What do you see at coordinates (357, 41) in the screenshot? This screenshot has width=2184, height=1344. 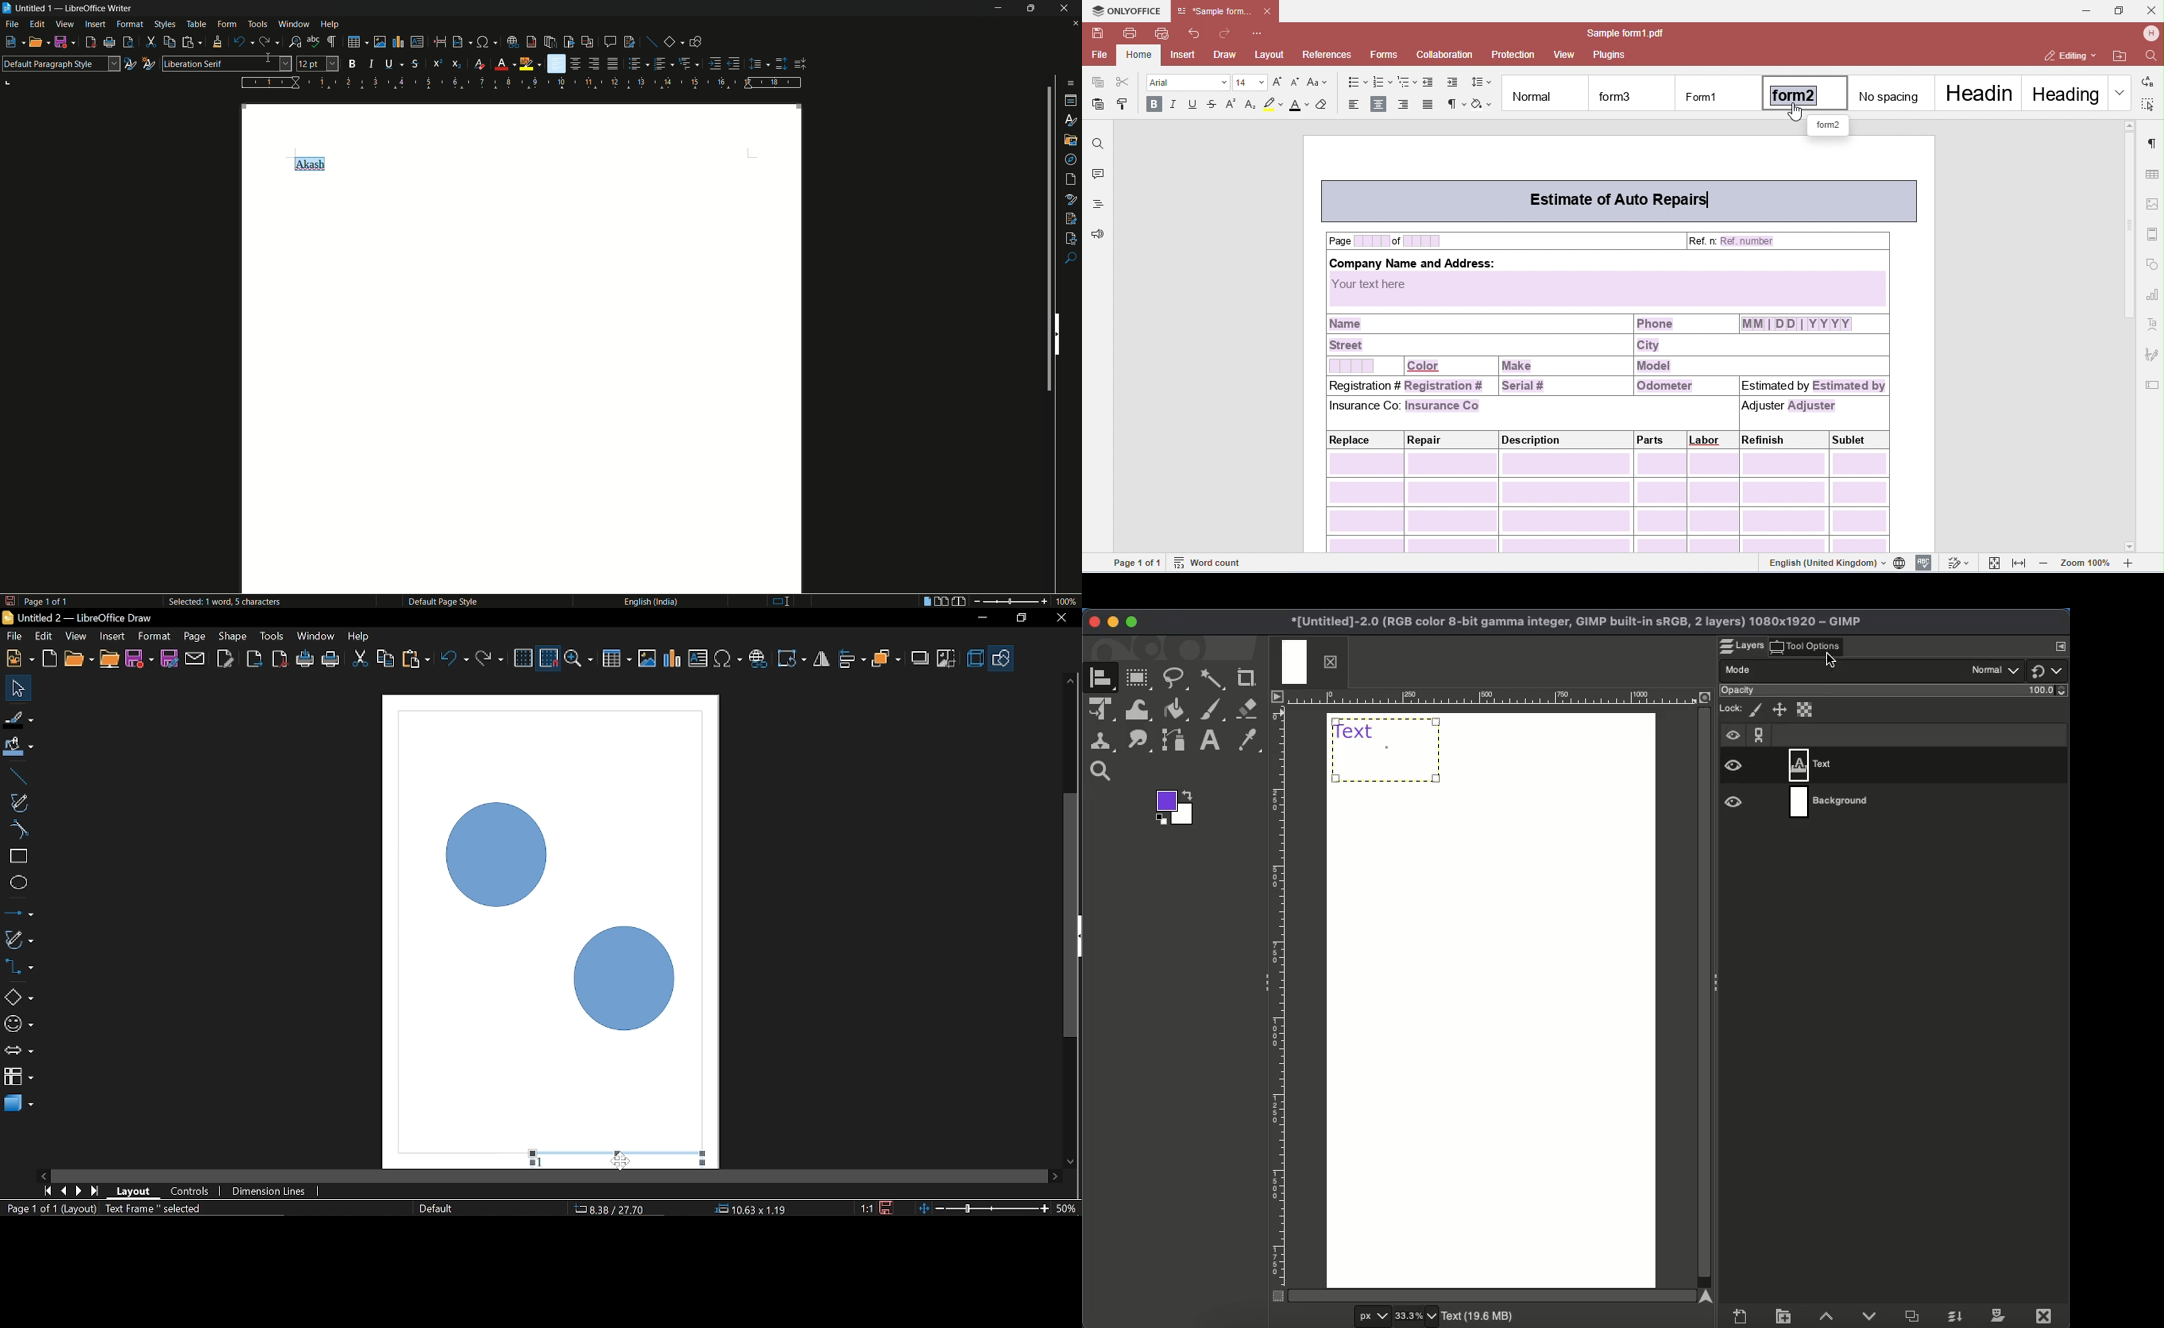 I see `insert table` at bounding box center [357, 41].